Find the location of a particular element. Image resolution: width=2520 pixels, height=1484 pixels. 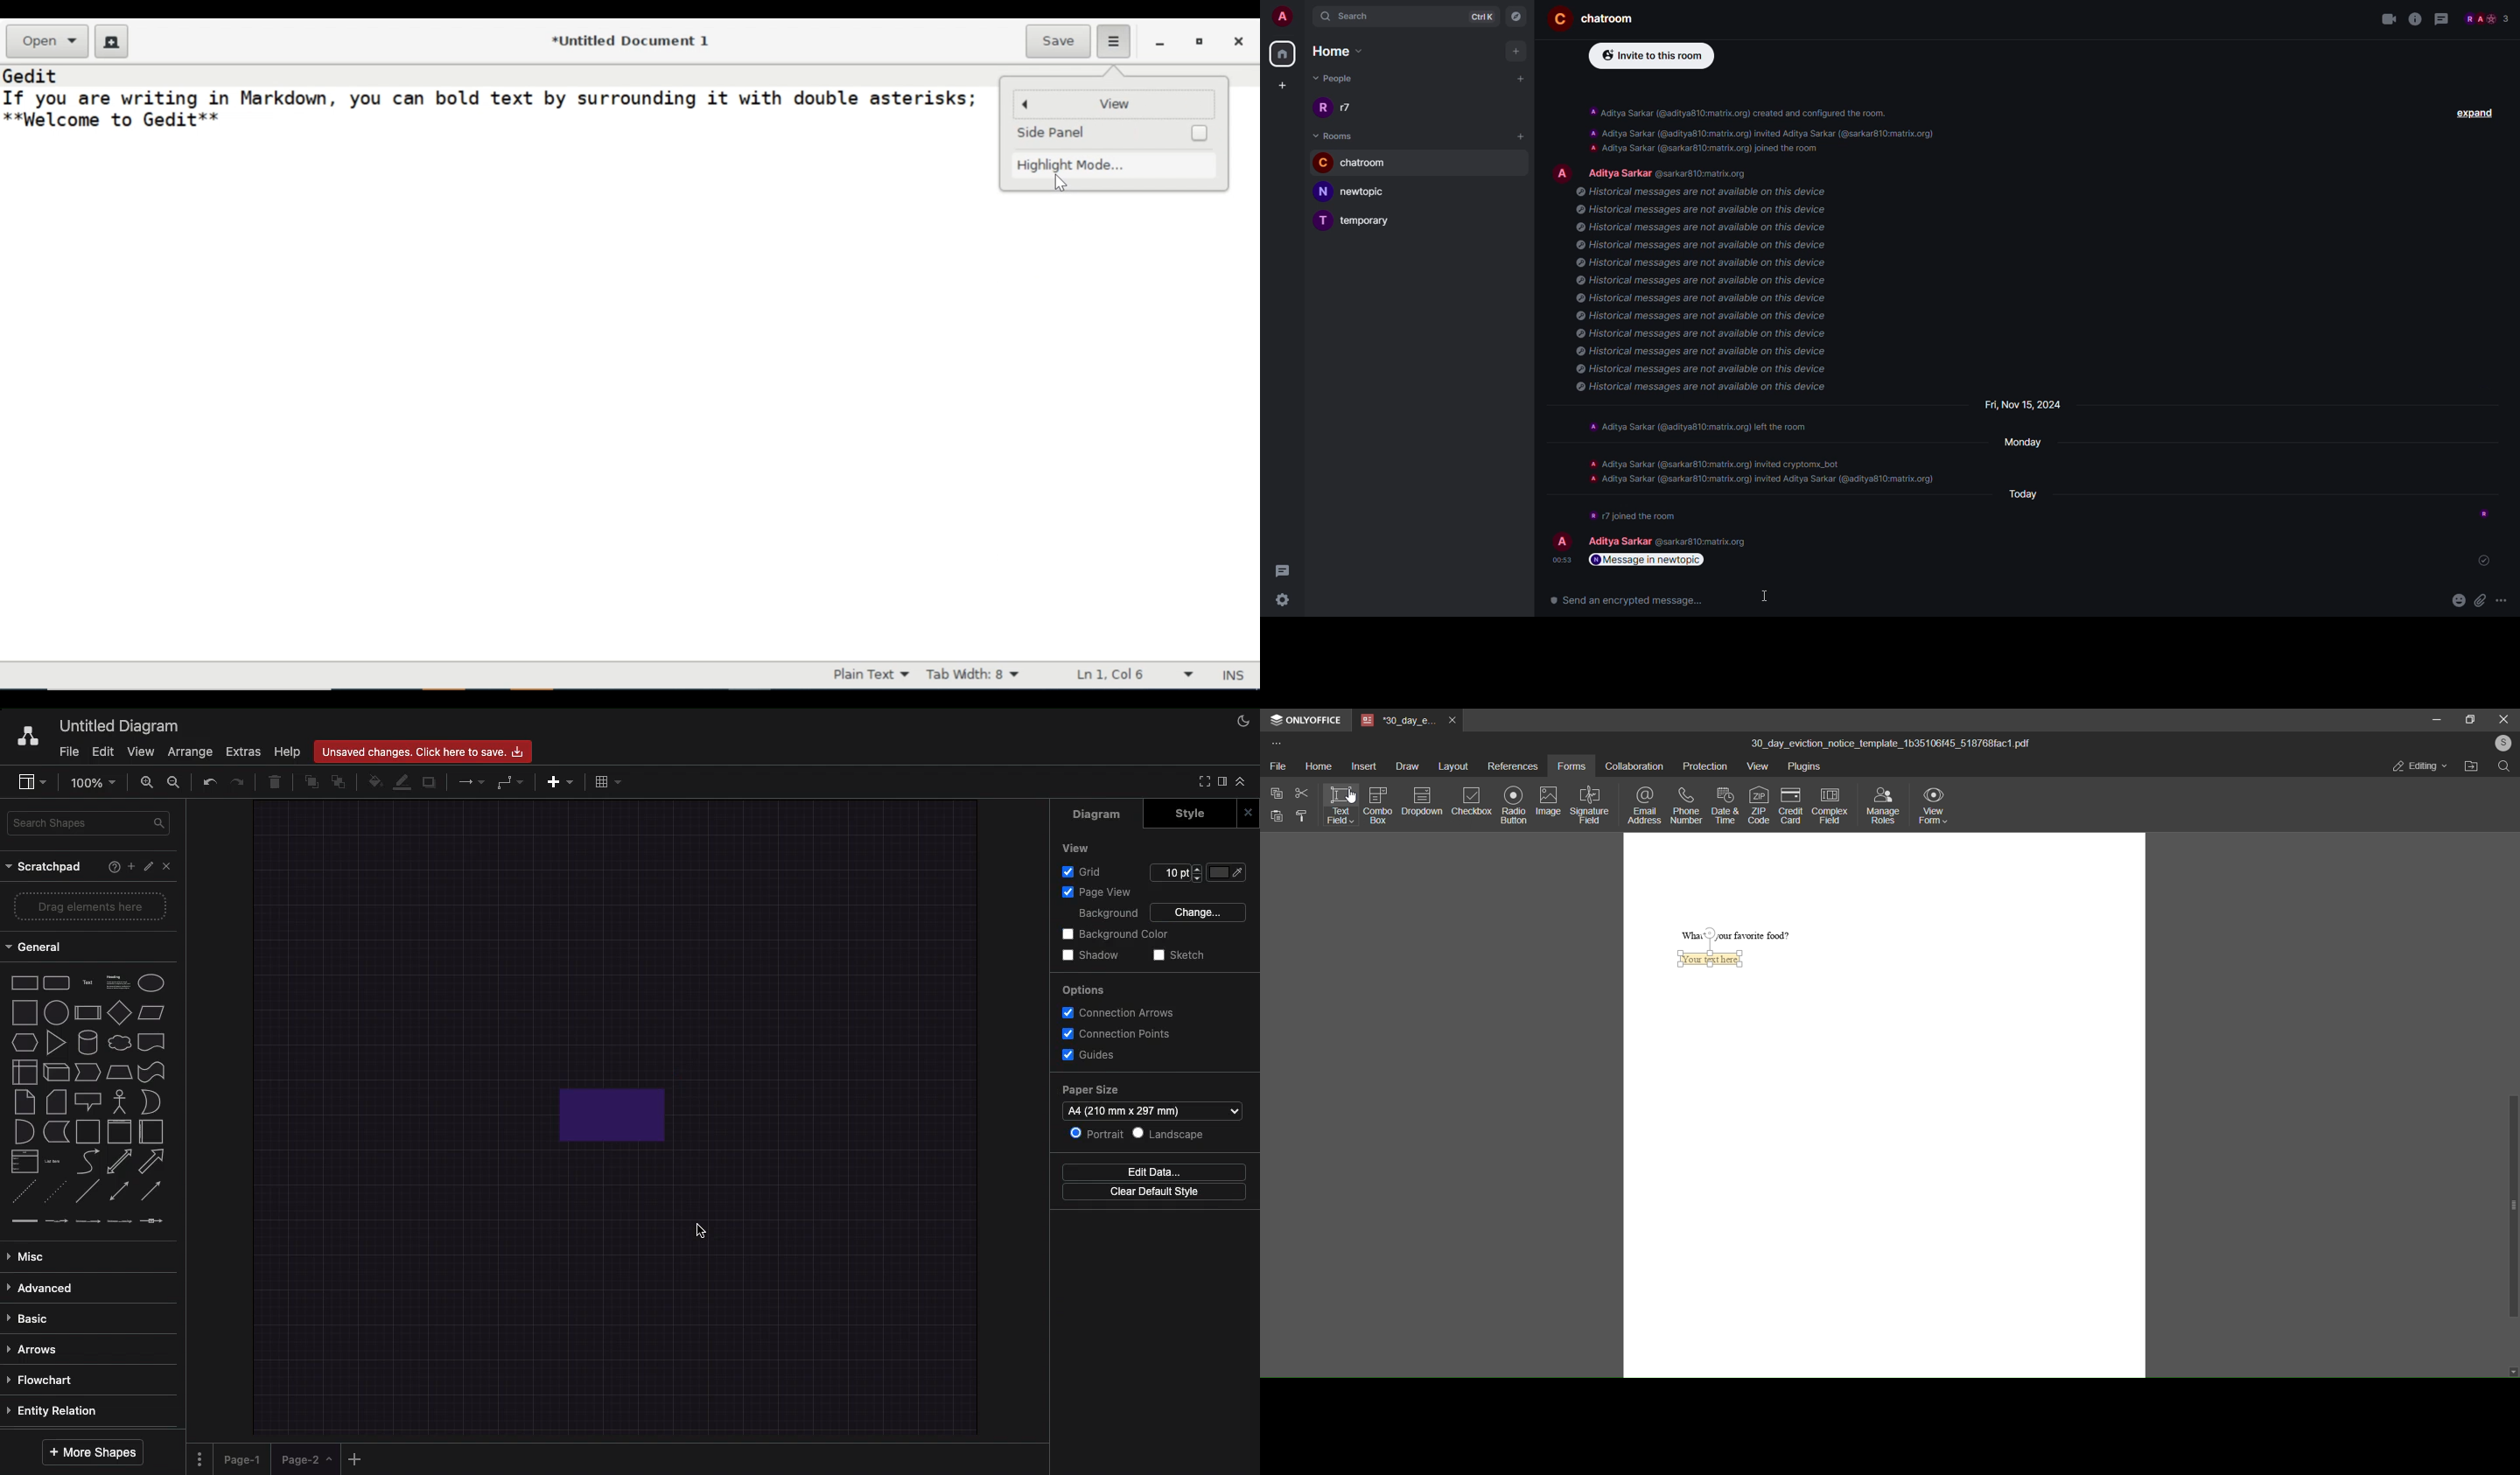

 is located at coordinates (119, 1012).